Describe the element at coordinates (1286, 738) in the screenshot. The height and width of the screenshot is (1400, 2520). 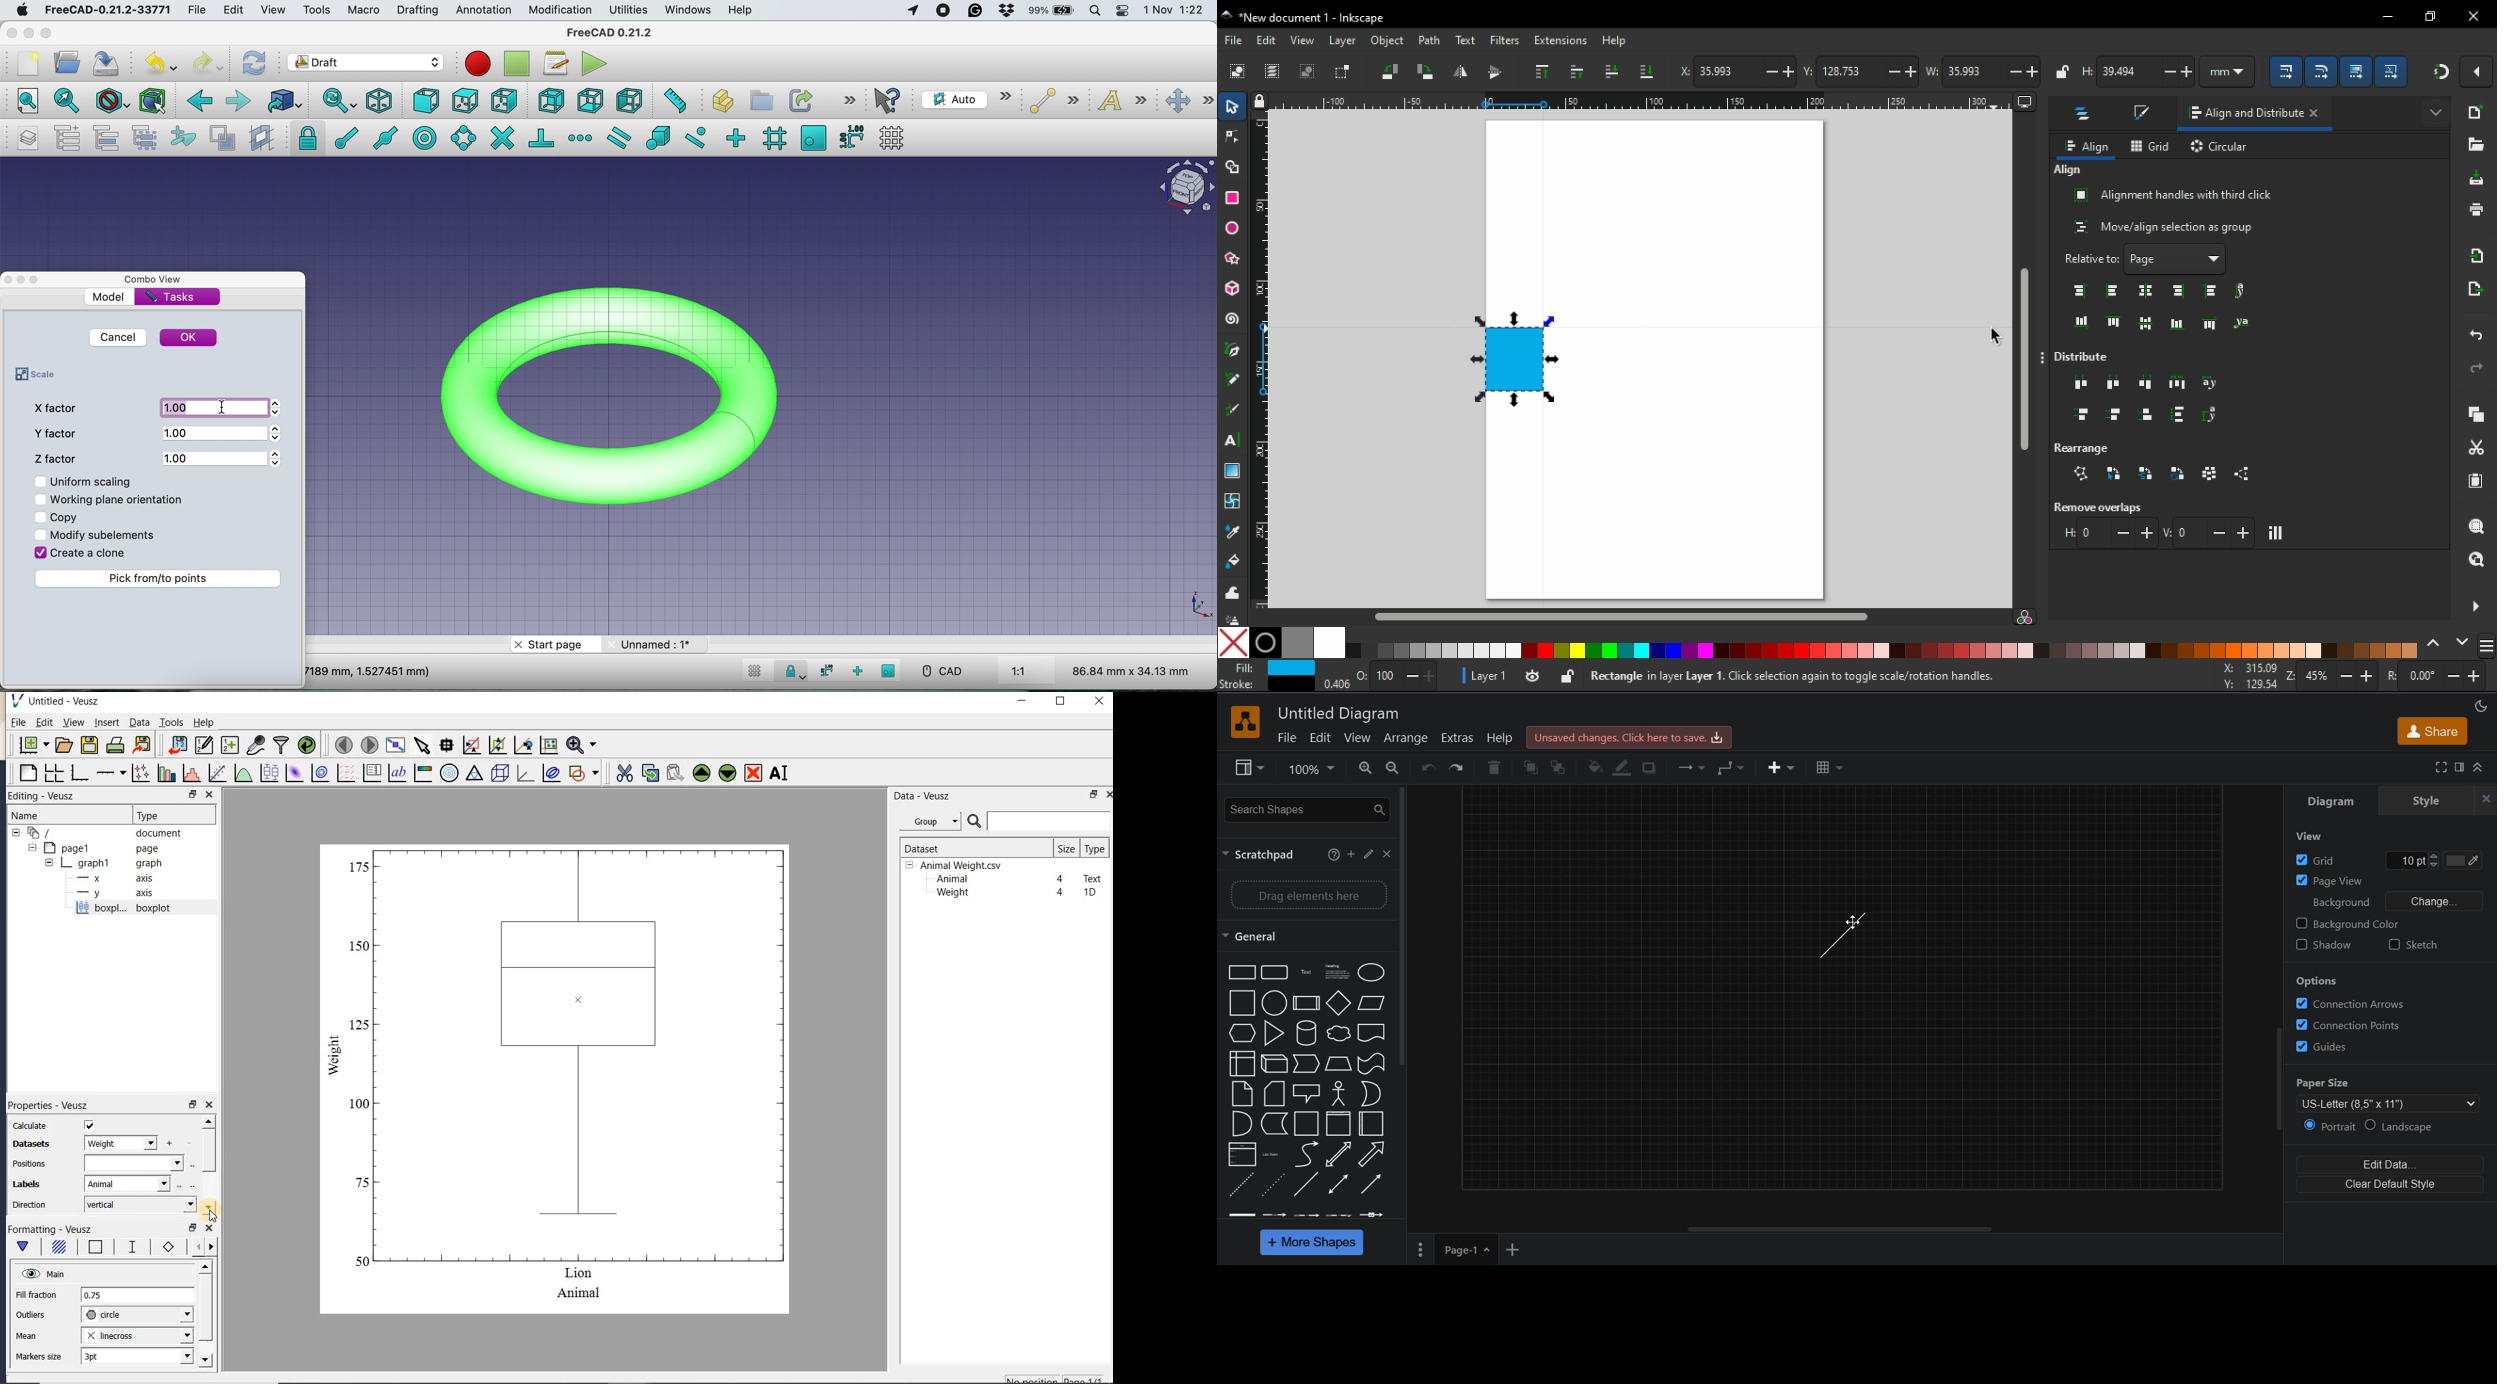
I see `file` at that location.